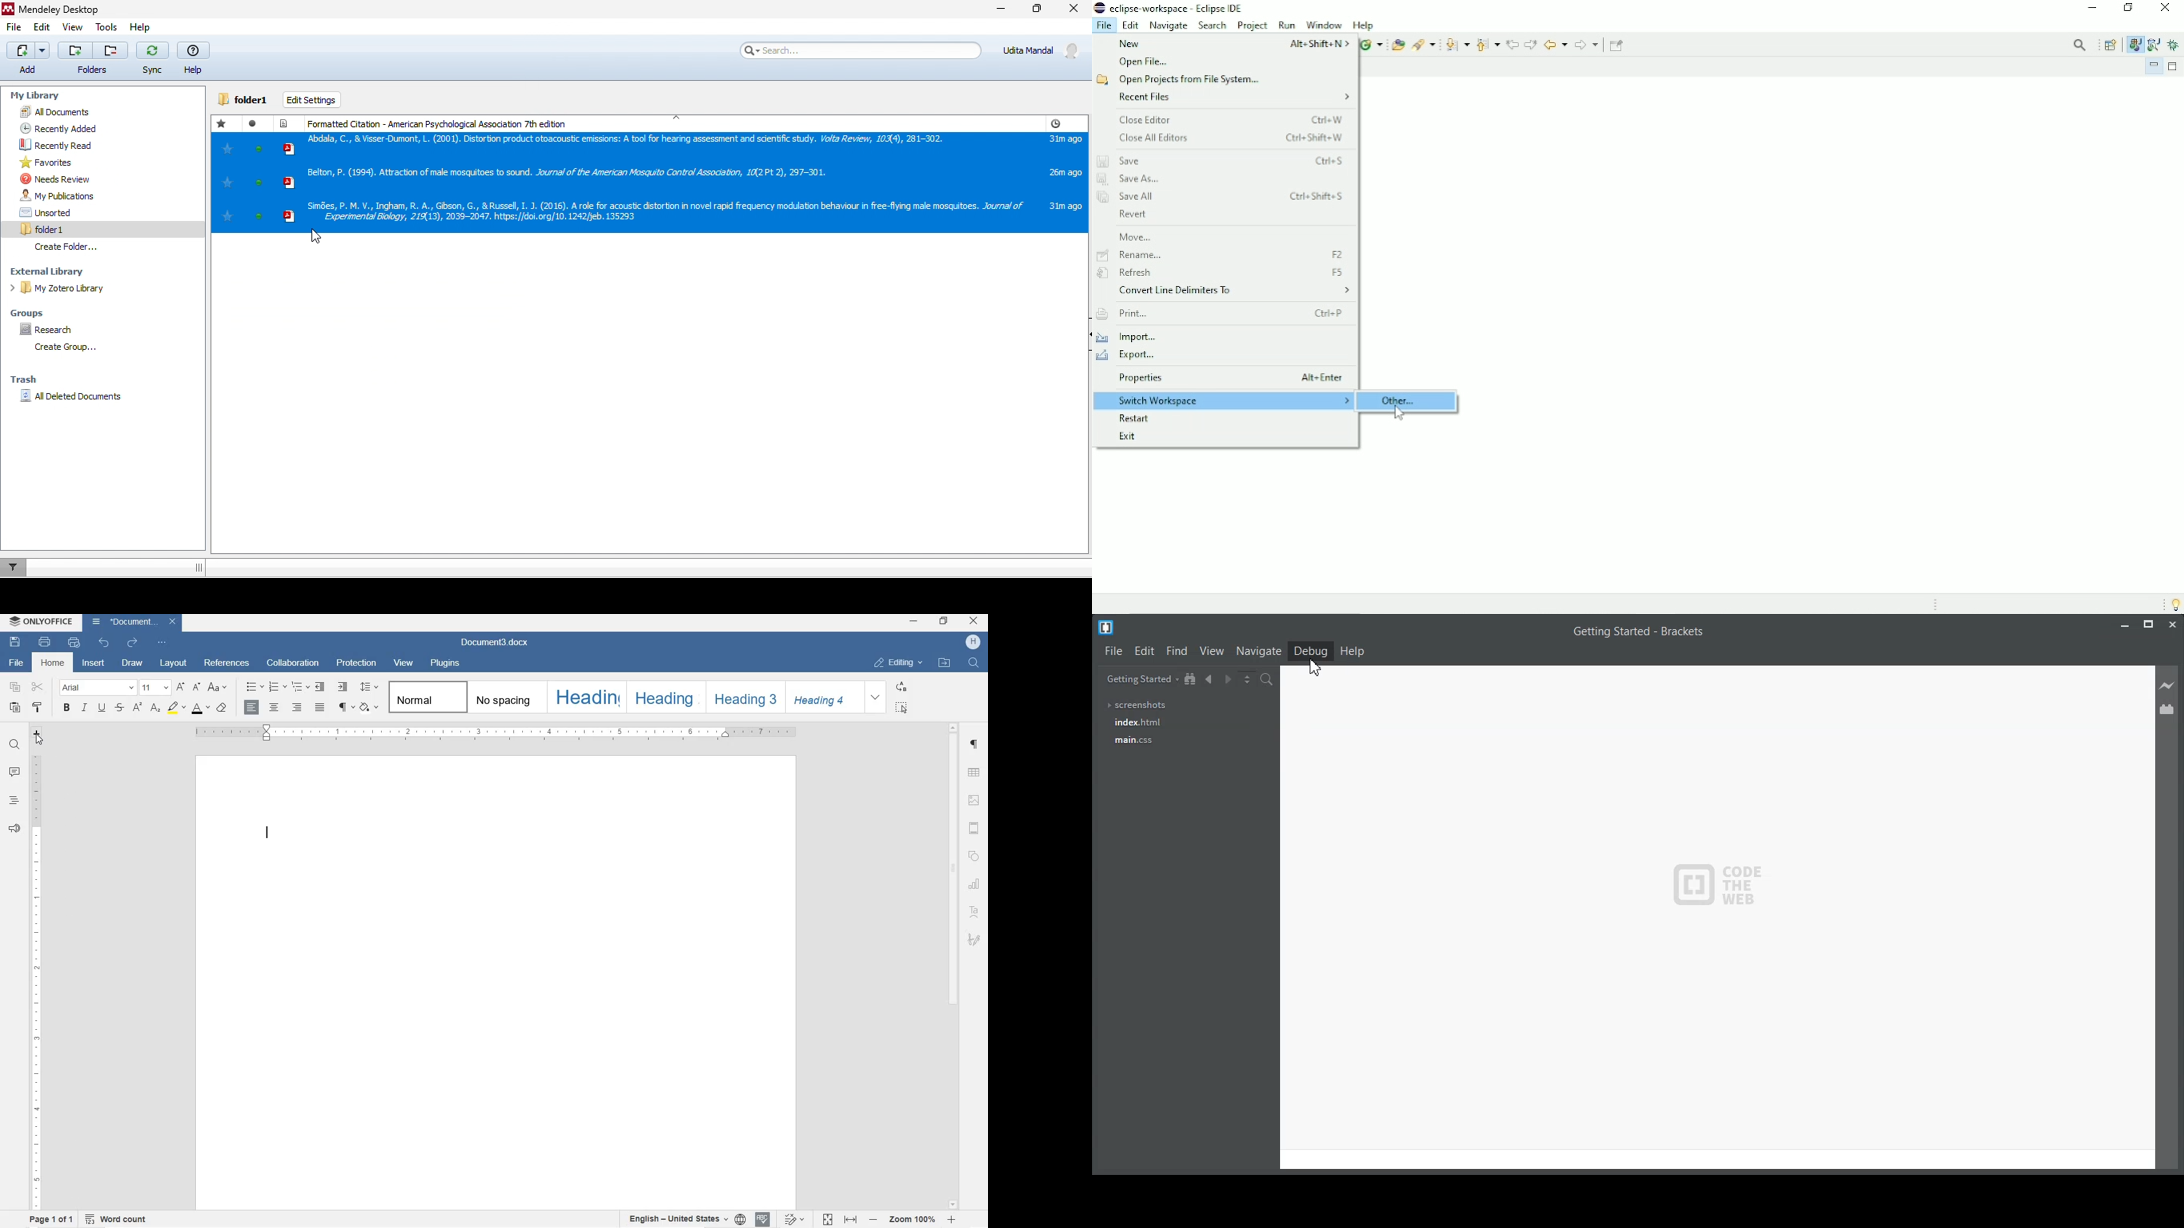 This screenshot has height=1232, width=2184. I want to click on Navigate, so click(1260, 651).